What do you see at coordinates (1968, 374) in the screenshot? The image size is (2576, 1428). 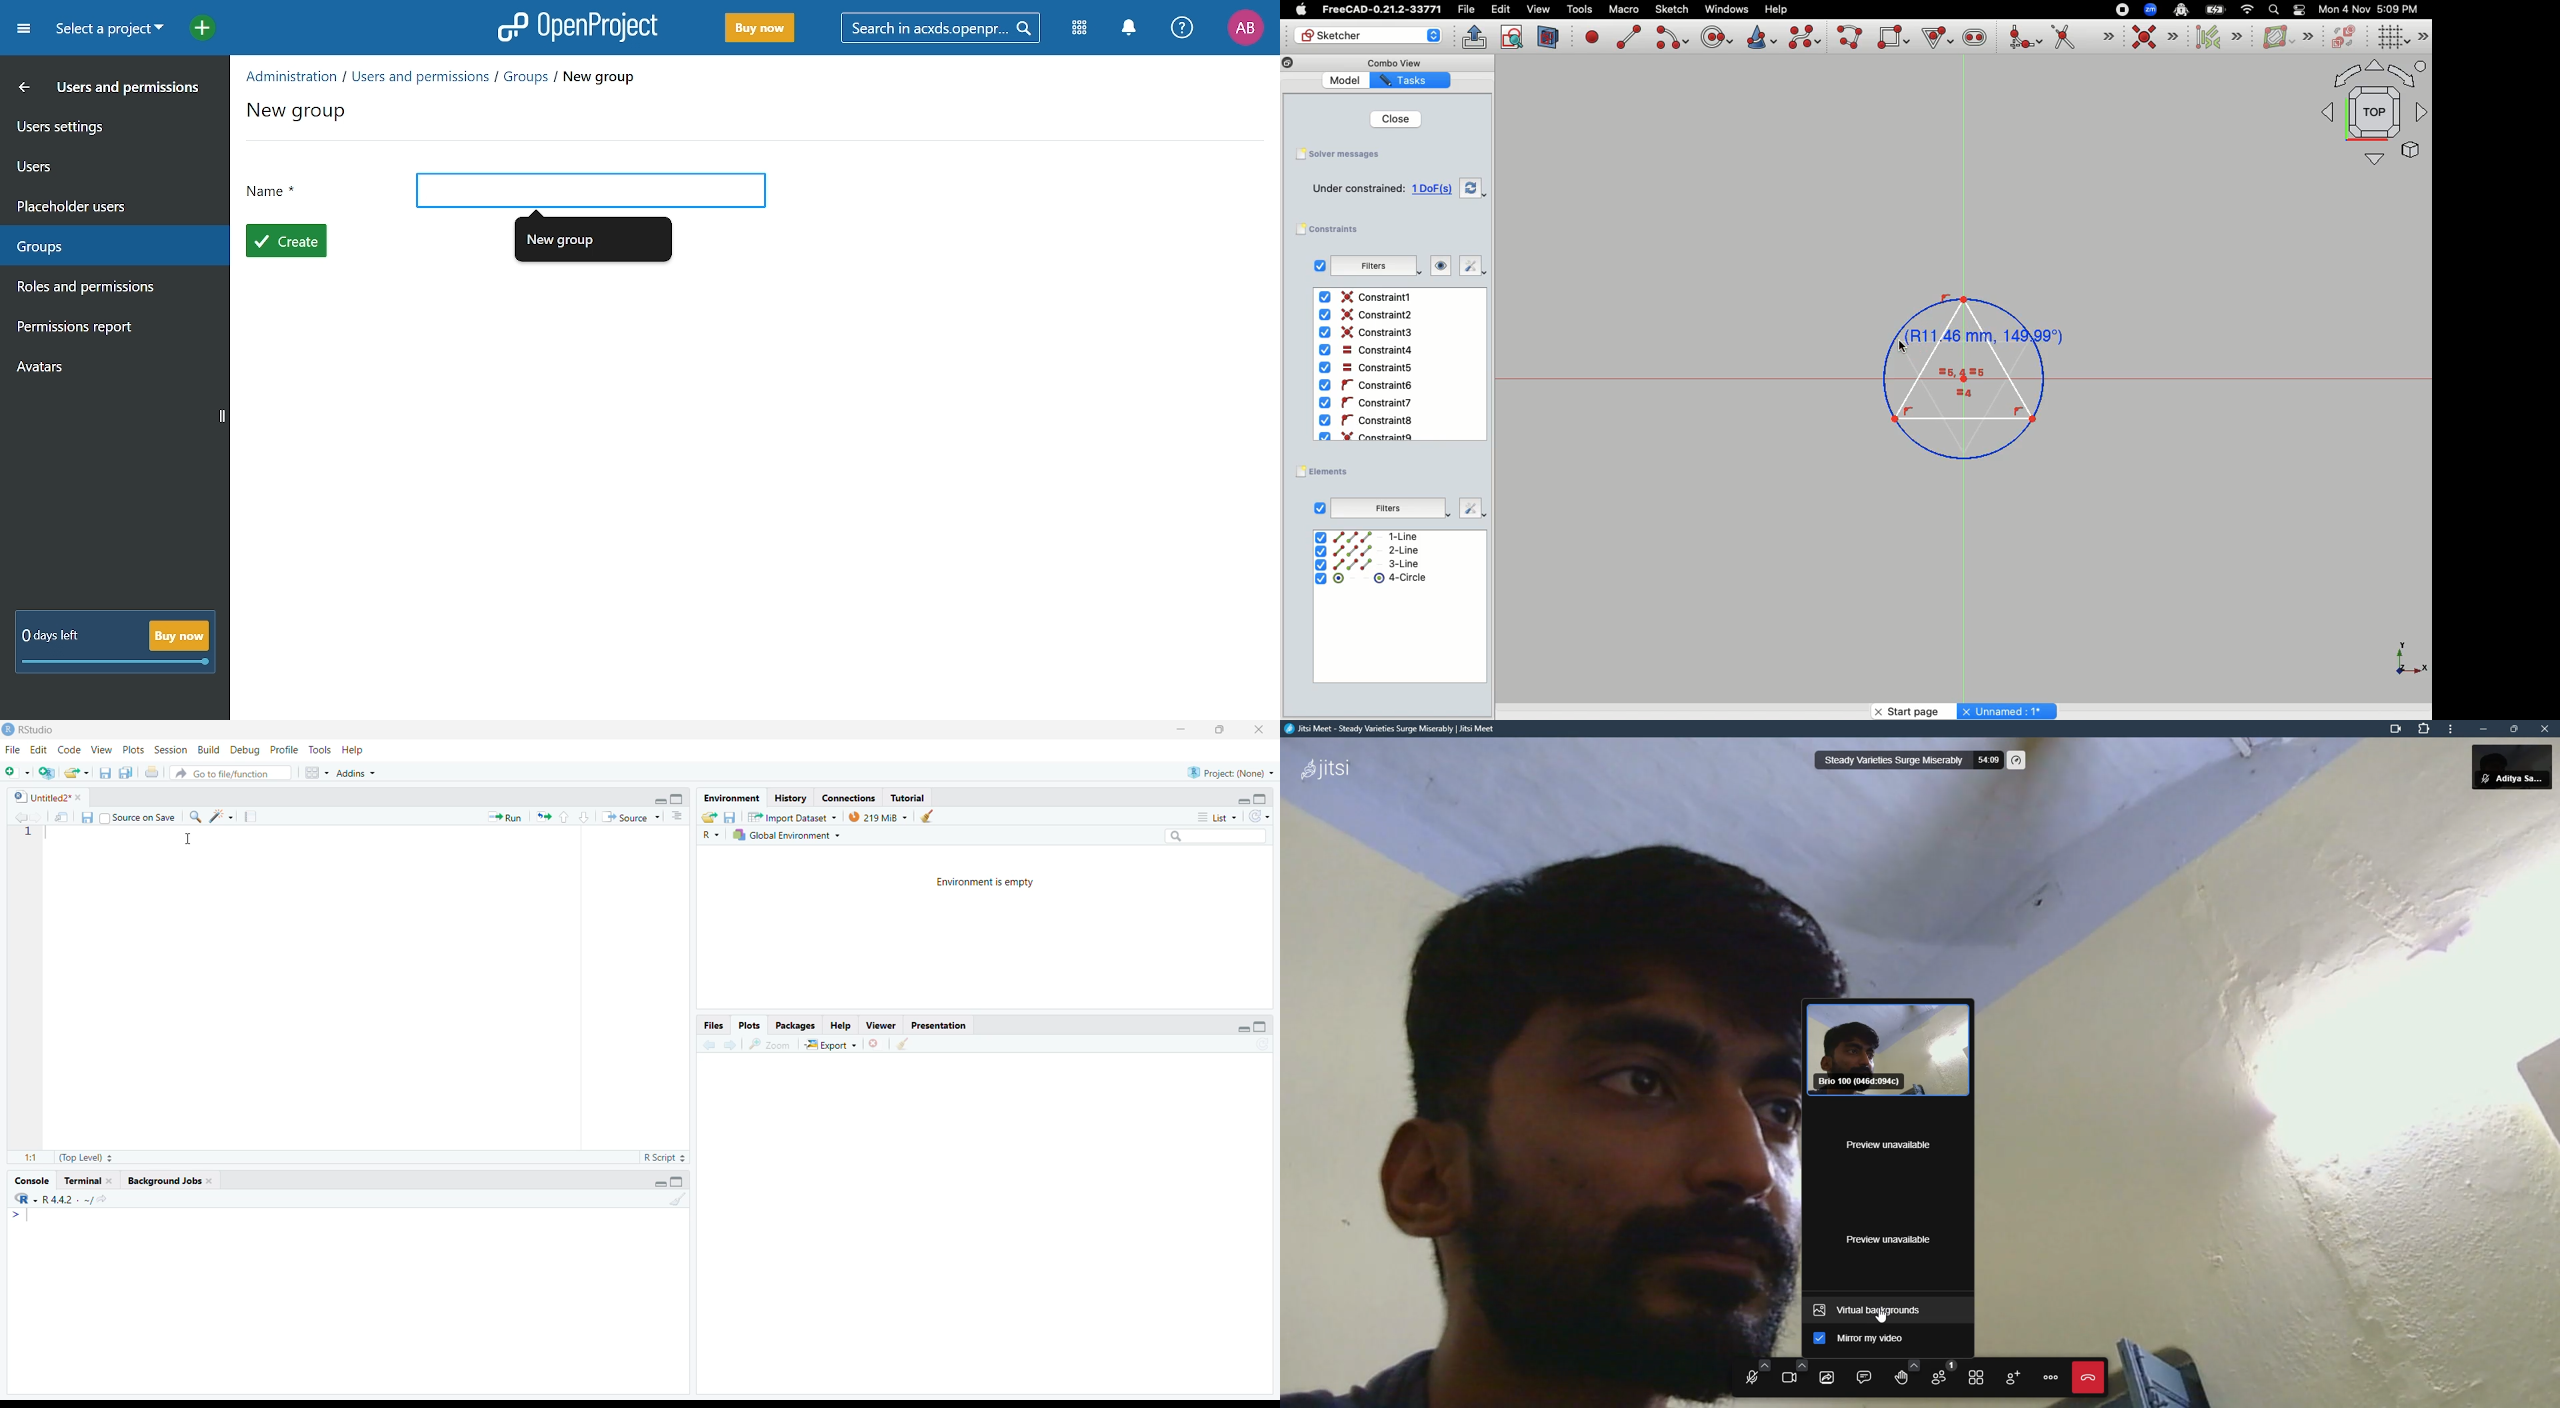 I see `(R11.46 mm, 149.99)` at bounding box center [1968, 374].